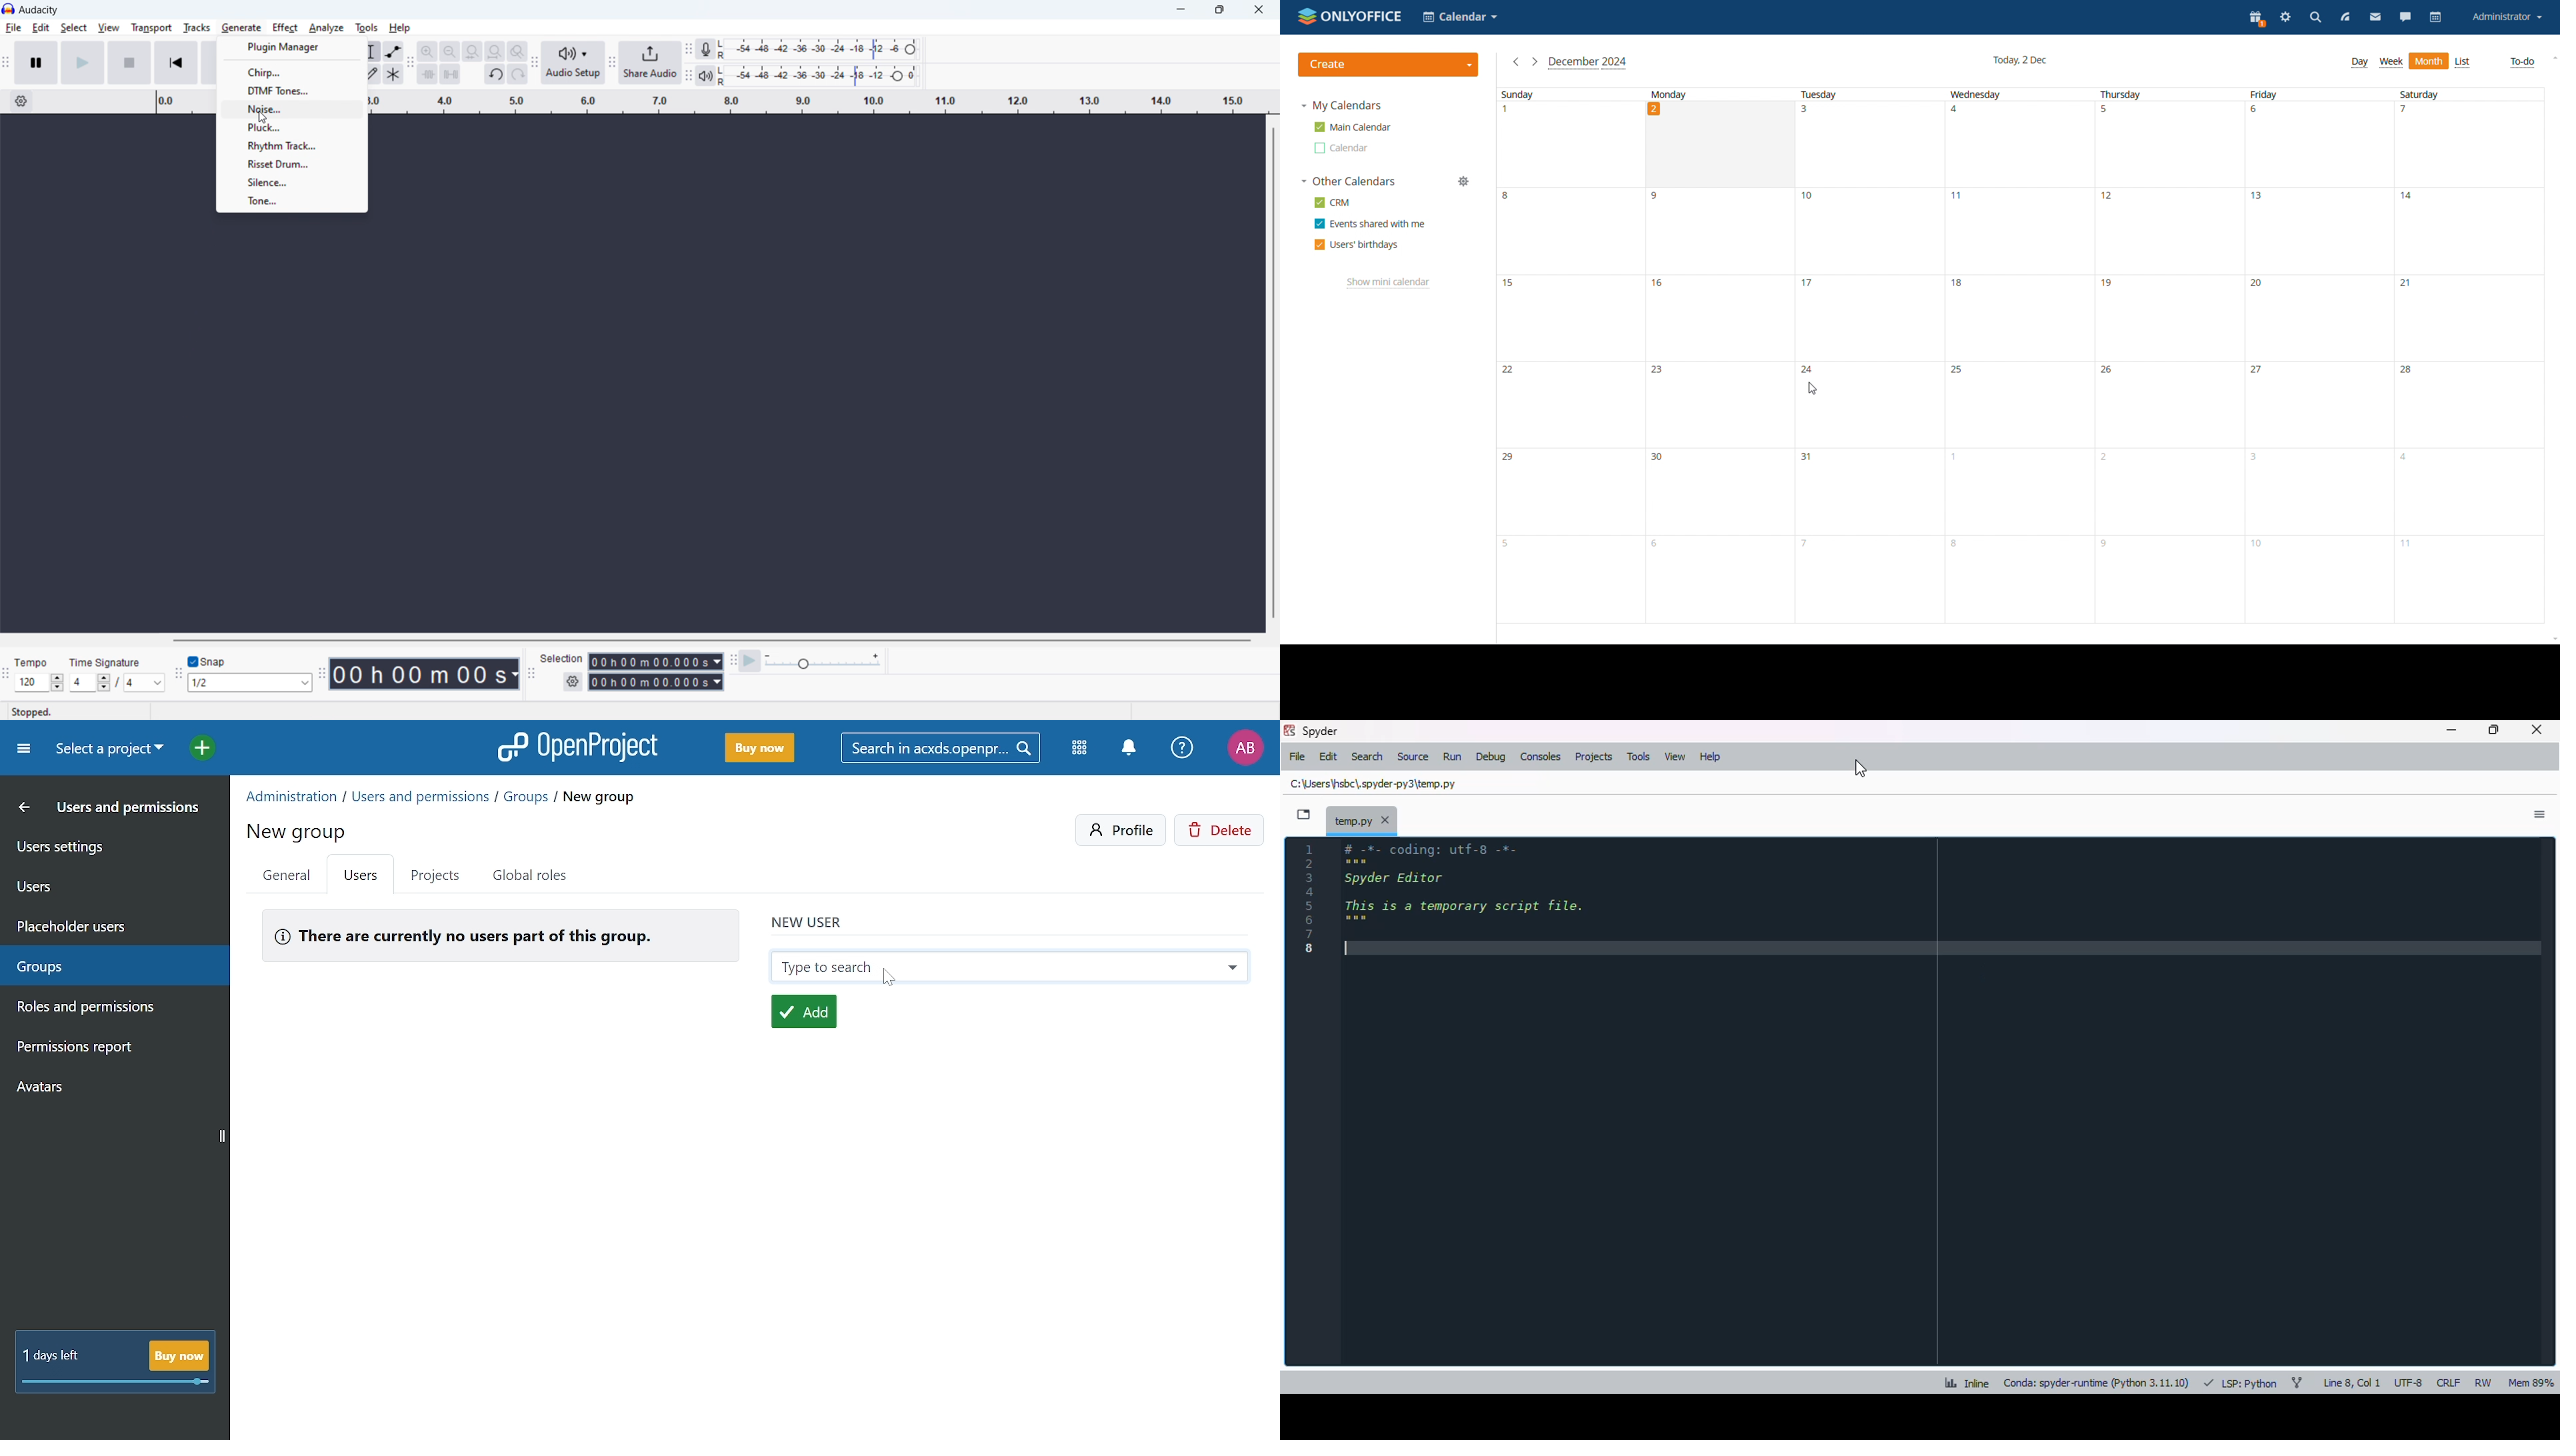 This screenshot has height=1456, width=2576. Describe the element at coordinates (531, 674) in the screenshot. I see `selection toolbar` at that location.